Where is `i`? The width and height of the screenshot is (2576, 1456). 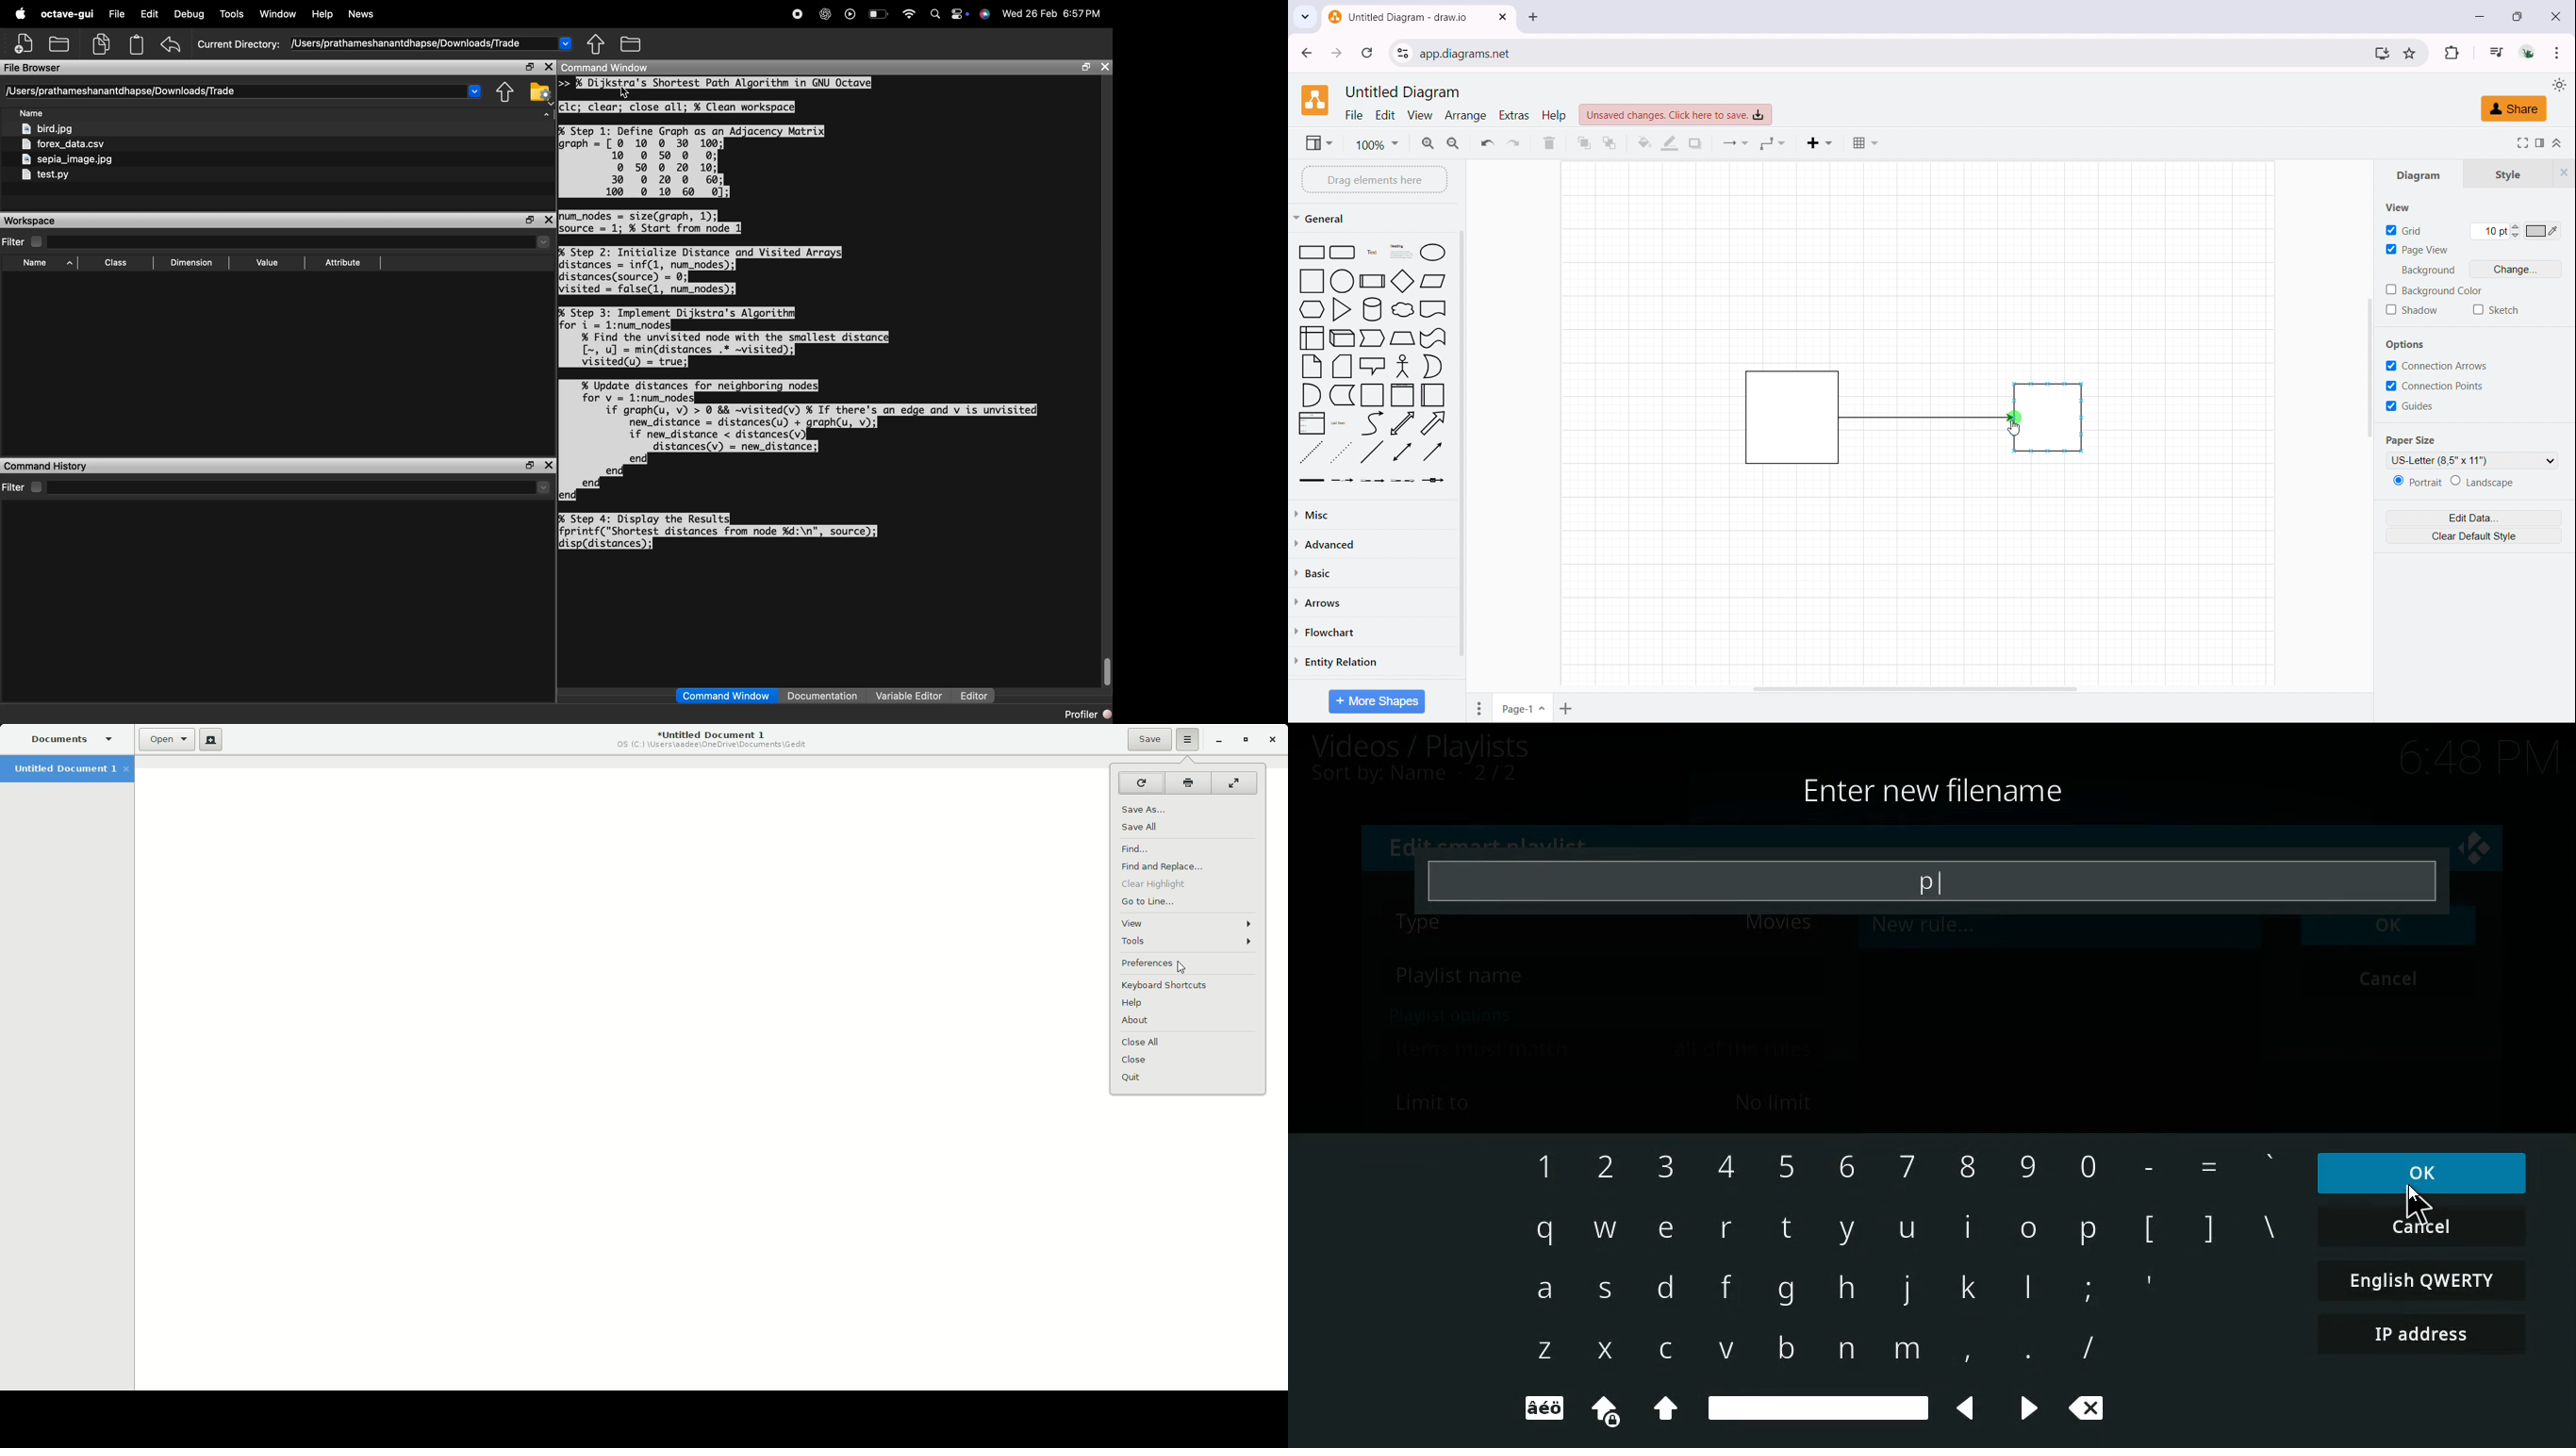
i is located at coordinates (1970, 1227).